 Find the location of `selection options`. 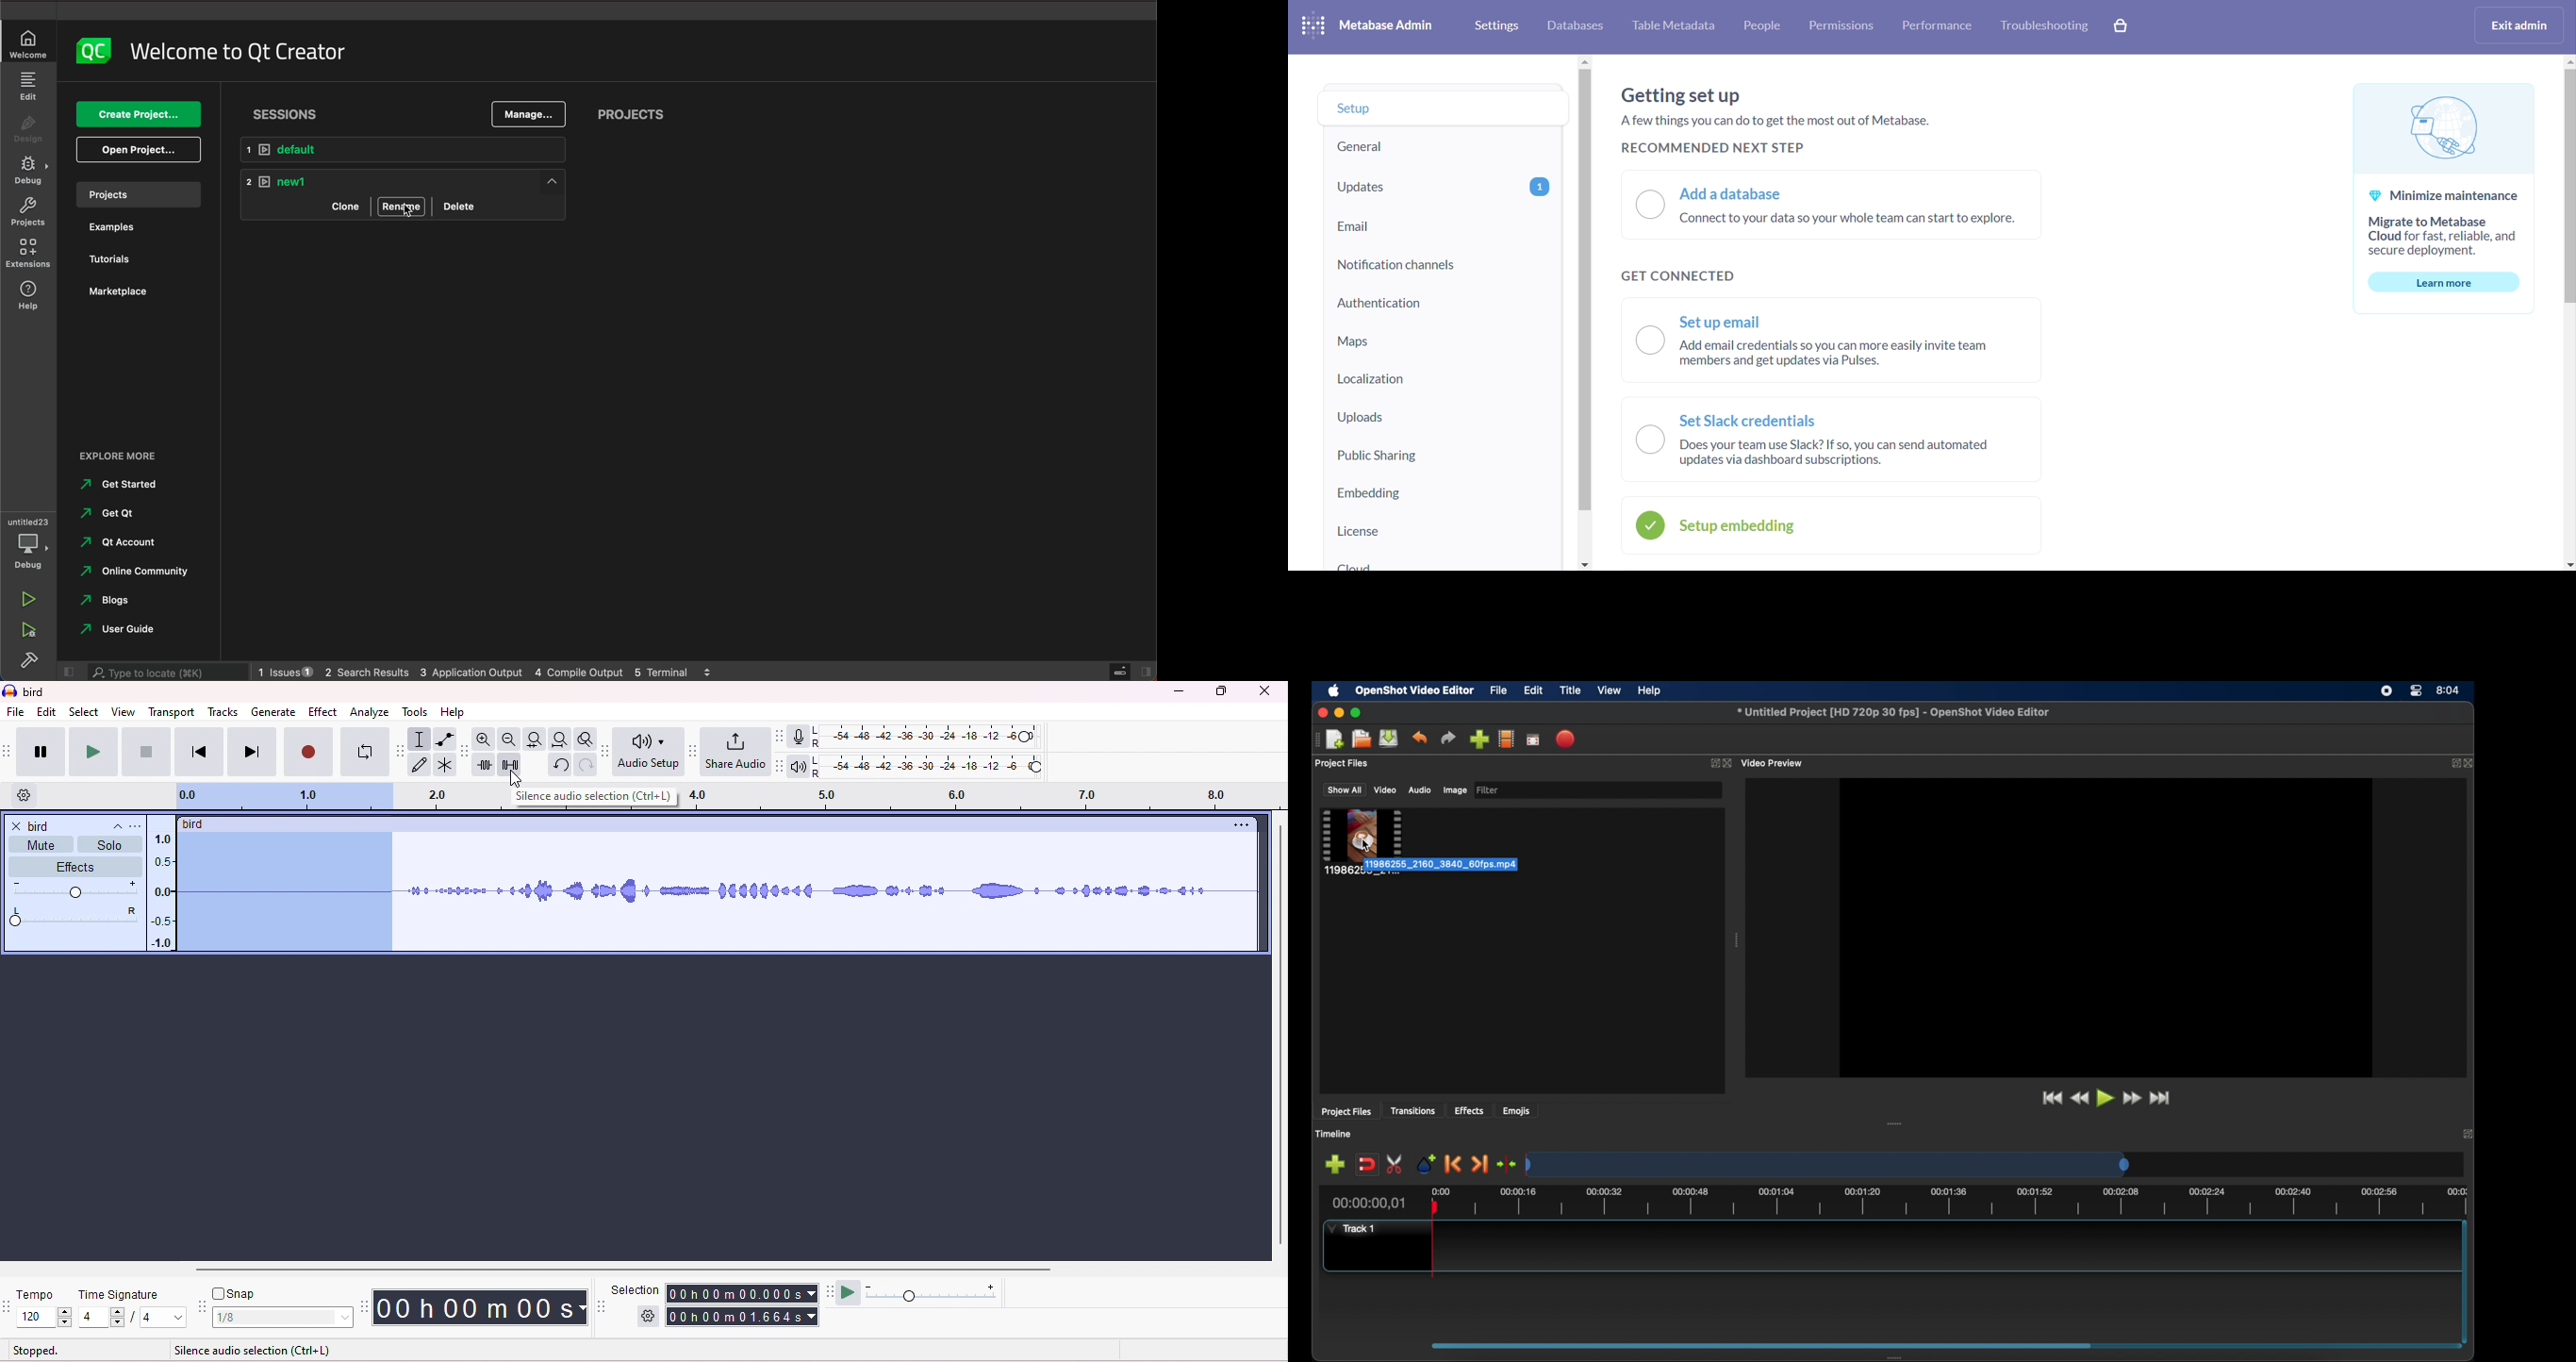

selection options is located at coordinates (646, 1318).